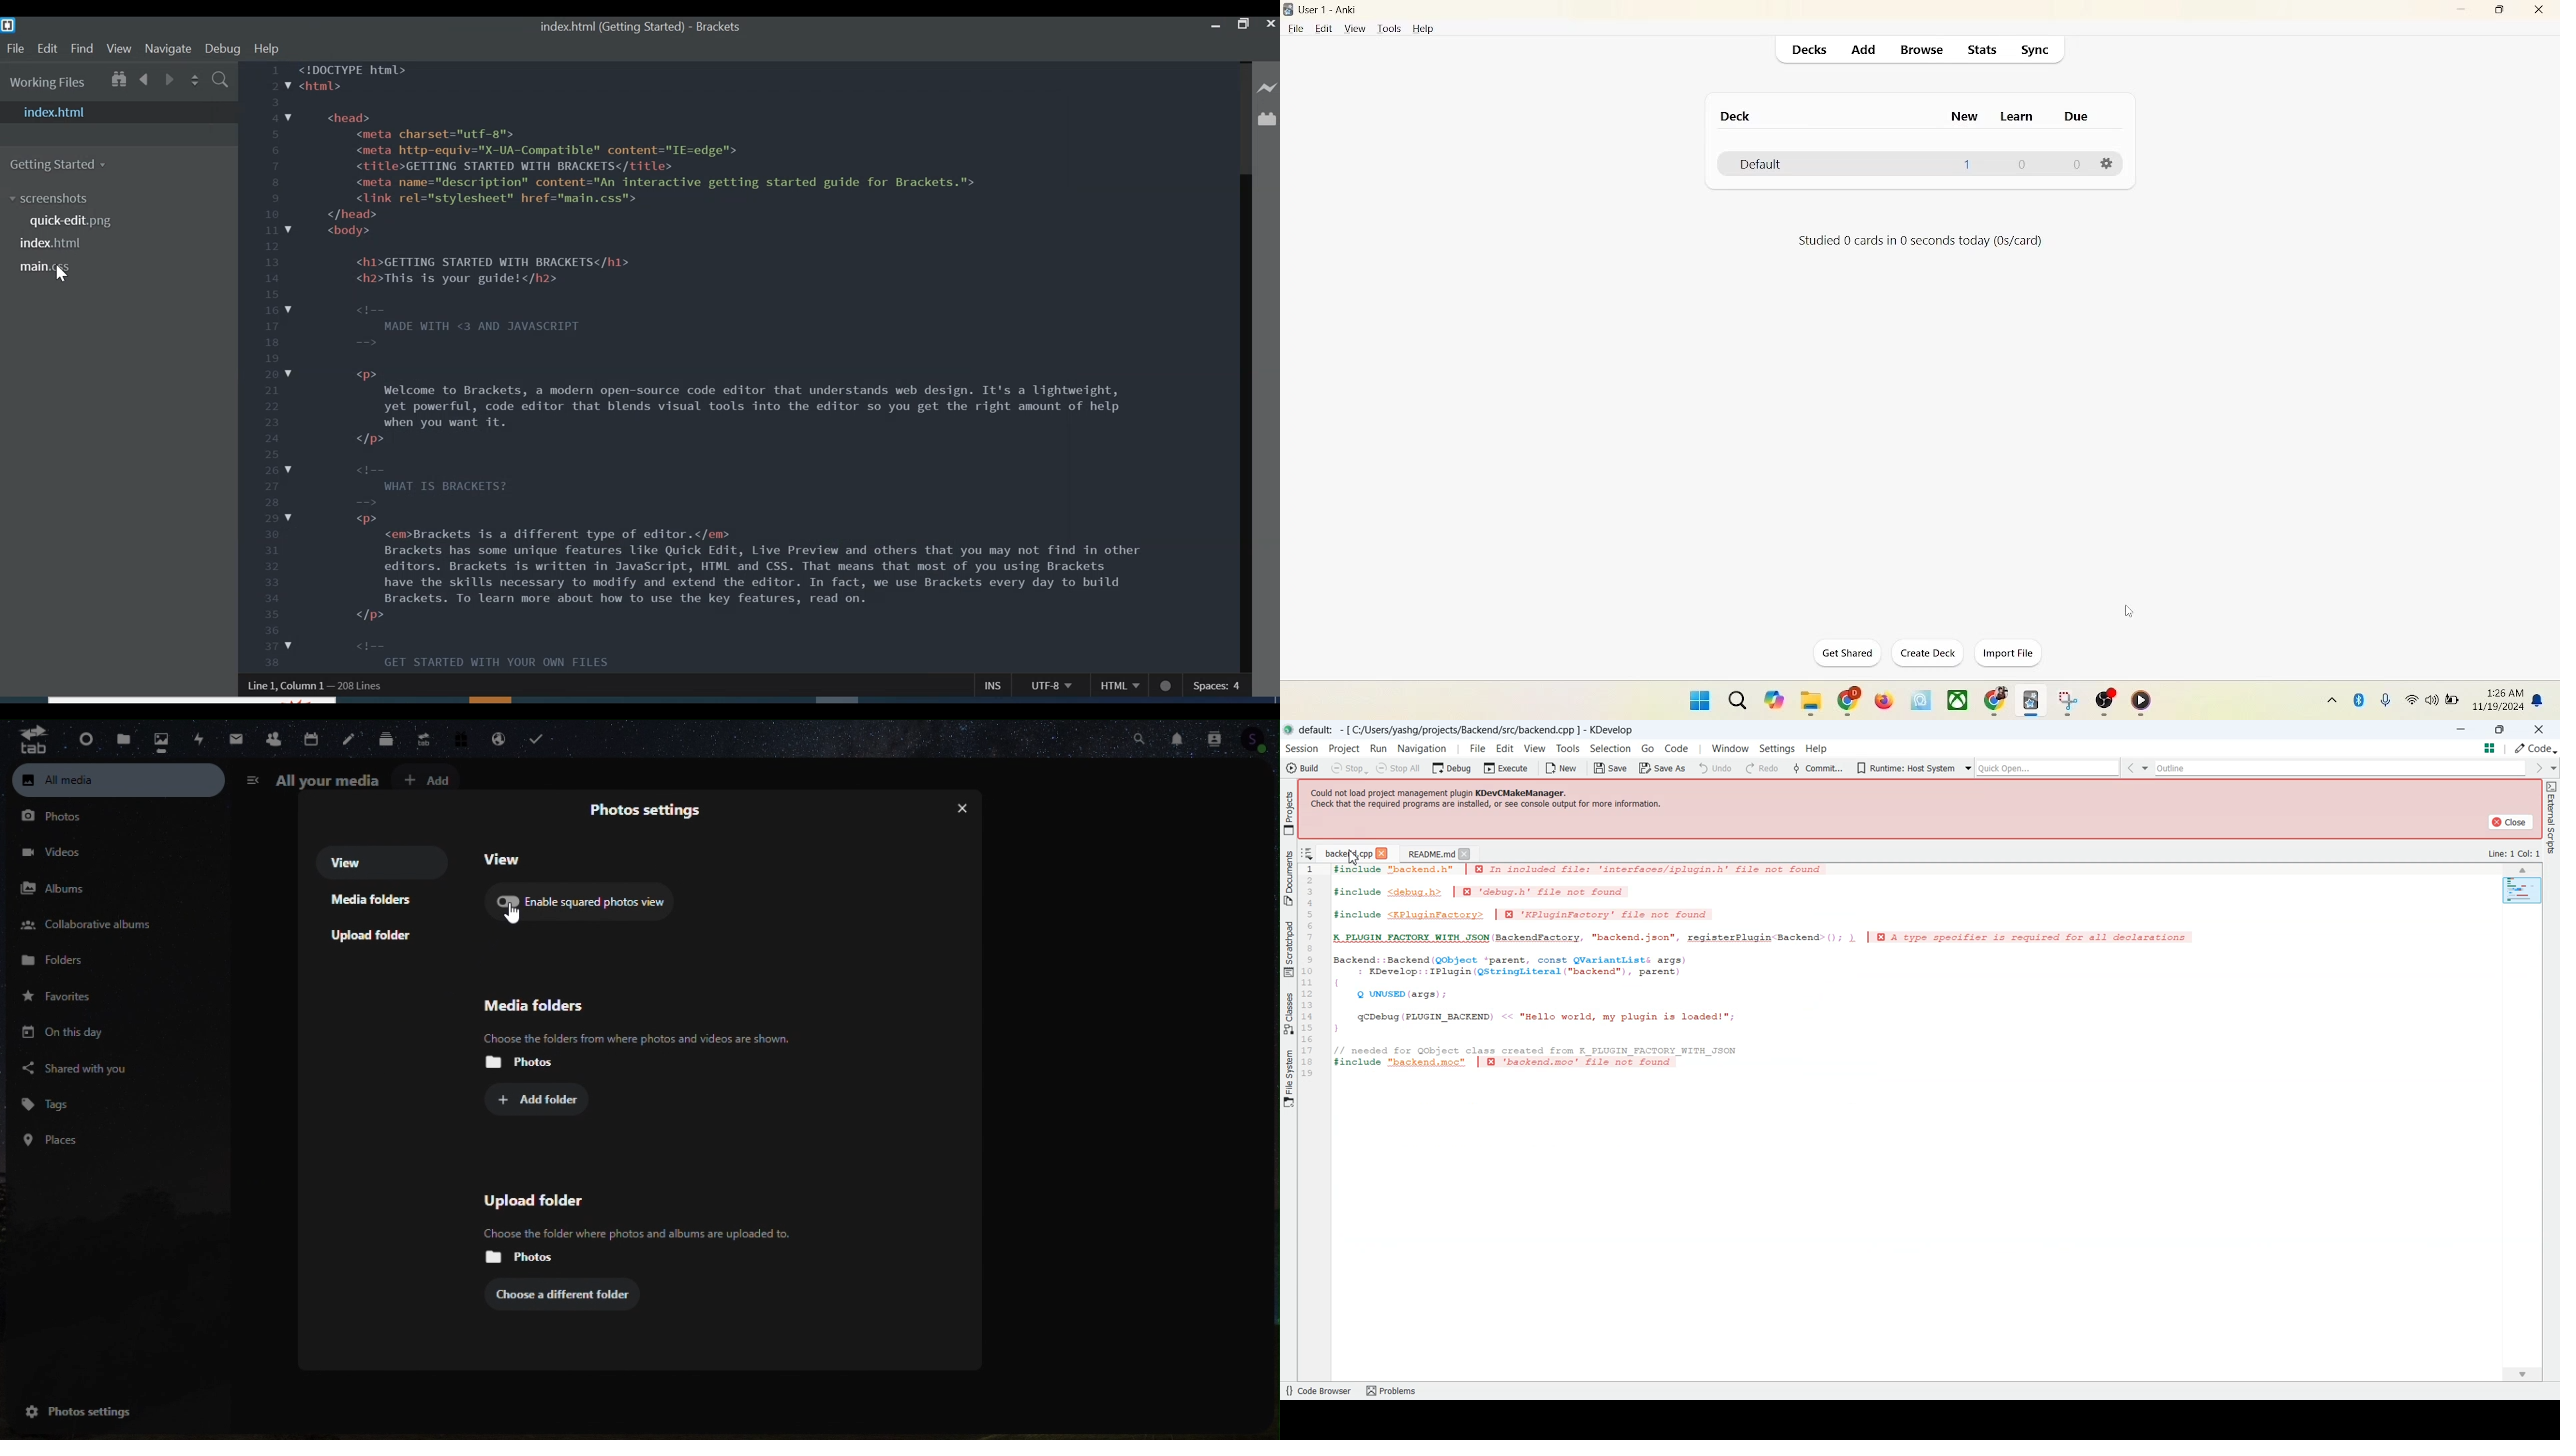 The height and width of the screenshot is (1456, 2576). I want to click on Extension Manager, so click(1265, 119).